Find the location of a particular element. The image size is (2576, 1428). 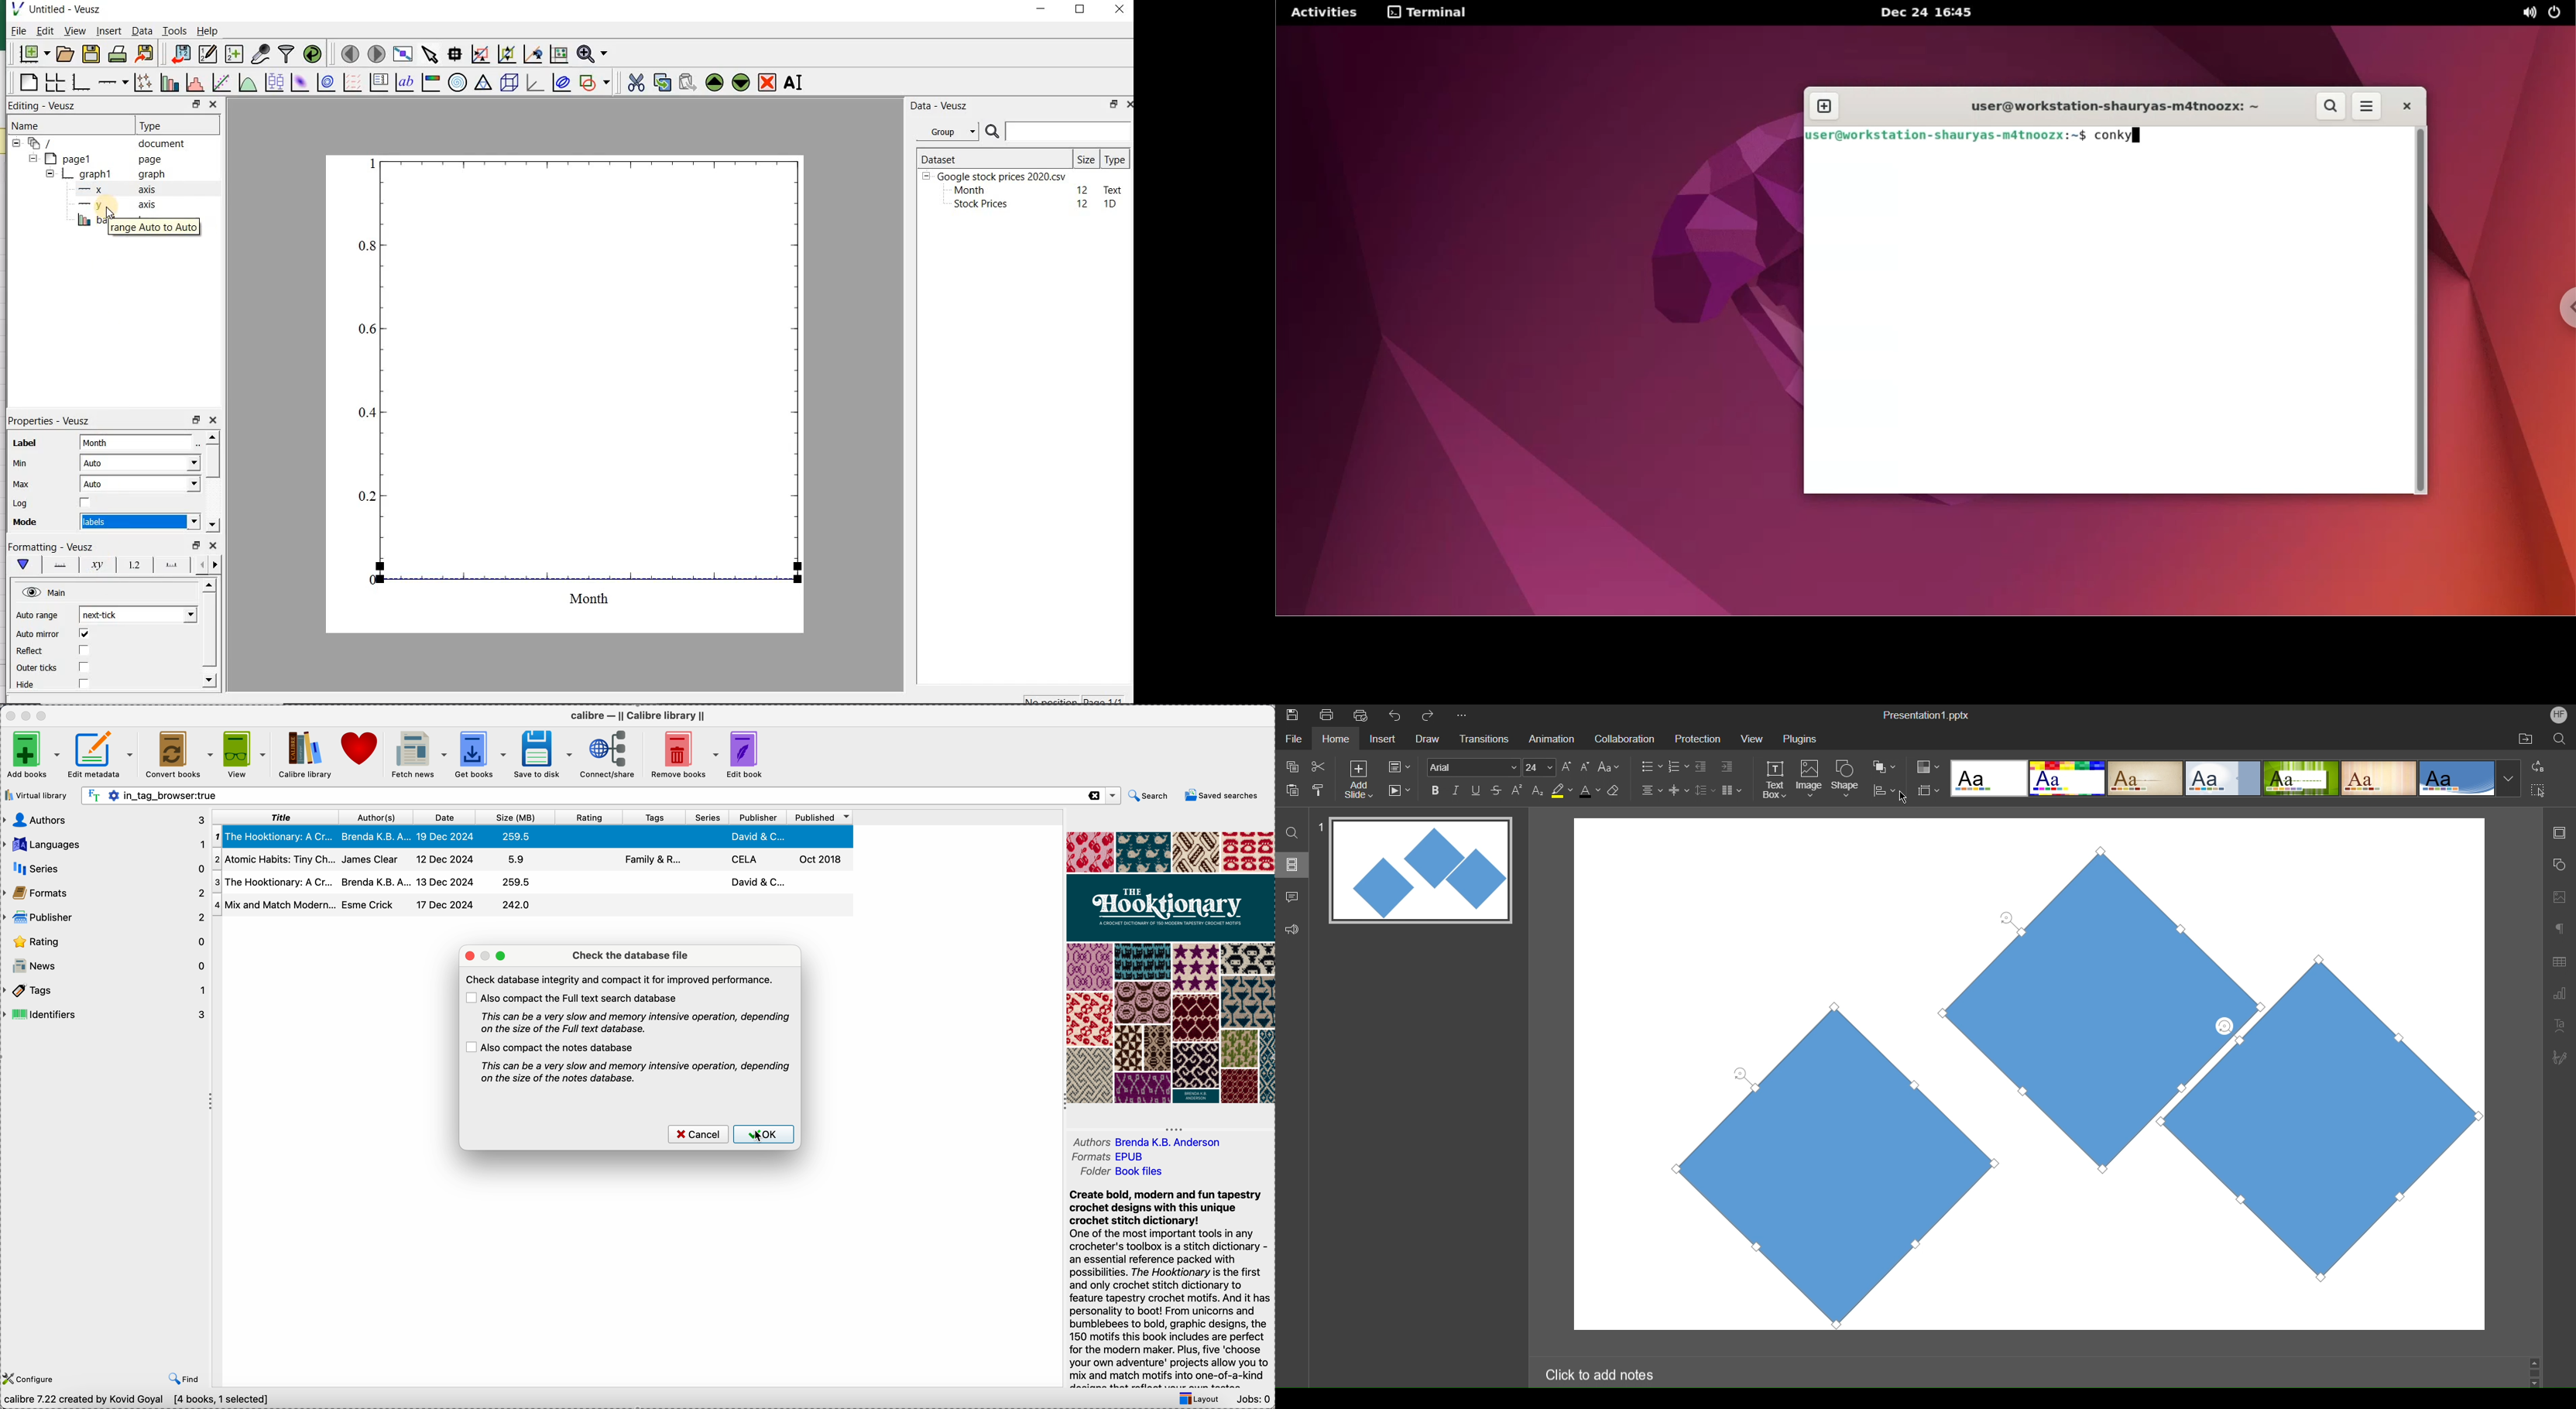

Table is located at coordinates (2560, 961).